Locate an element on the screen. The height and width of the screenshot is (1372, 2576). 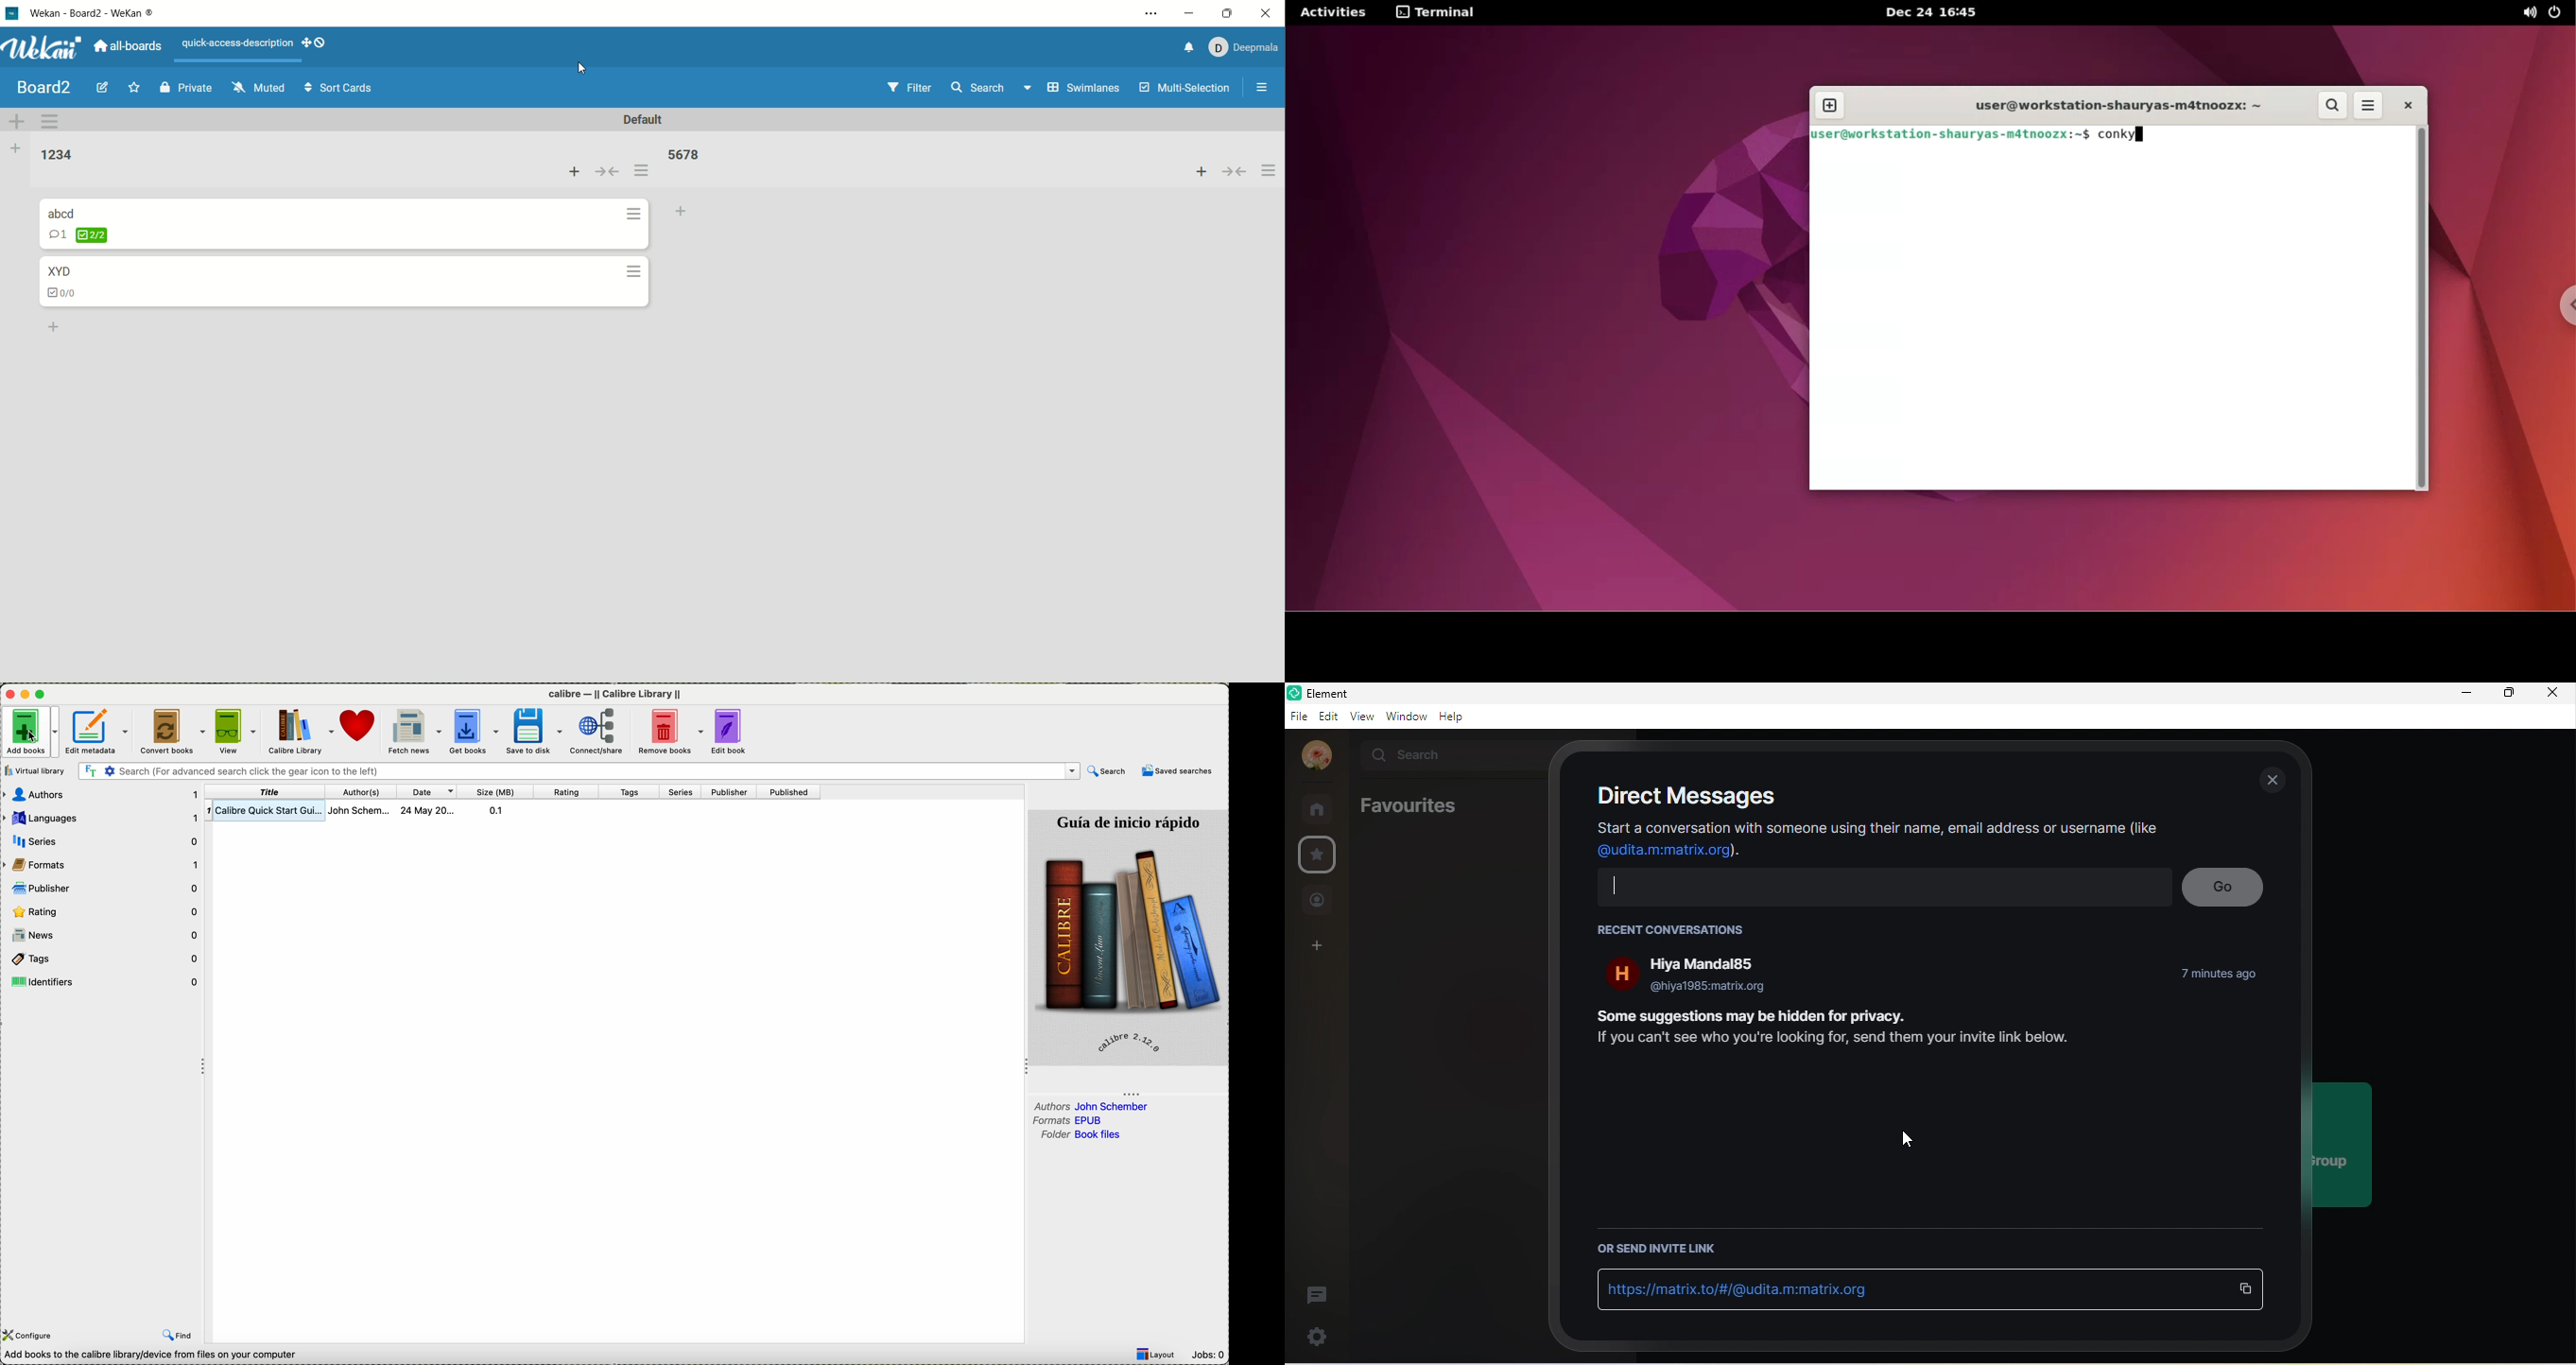
close is located at coordinates (1265, 13).